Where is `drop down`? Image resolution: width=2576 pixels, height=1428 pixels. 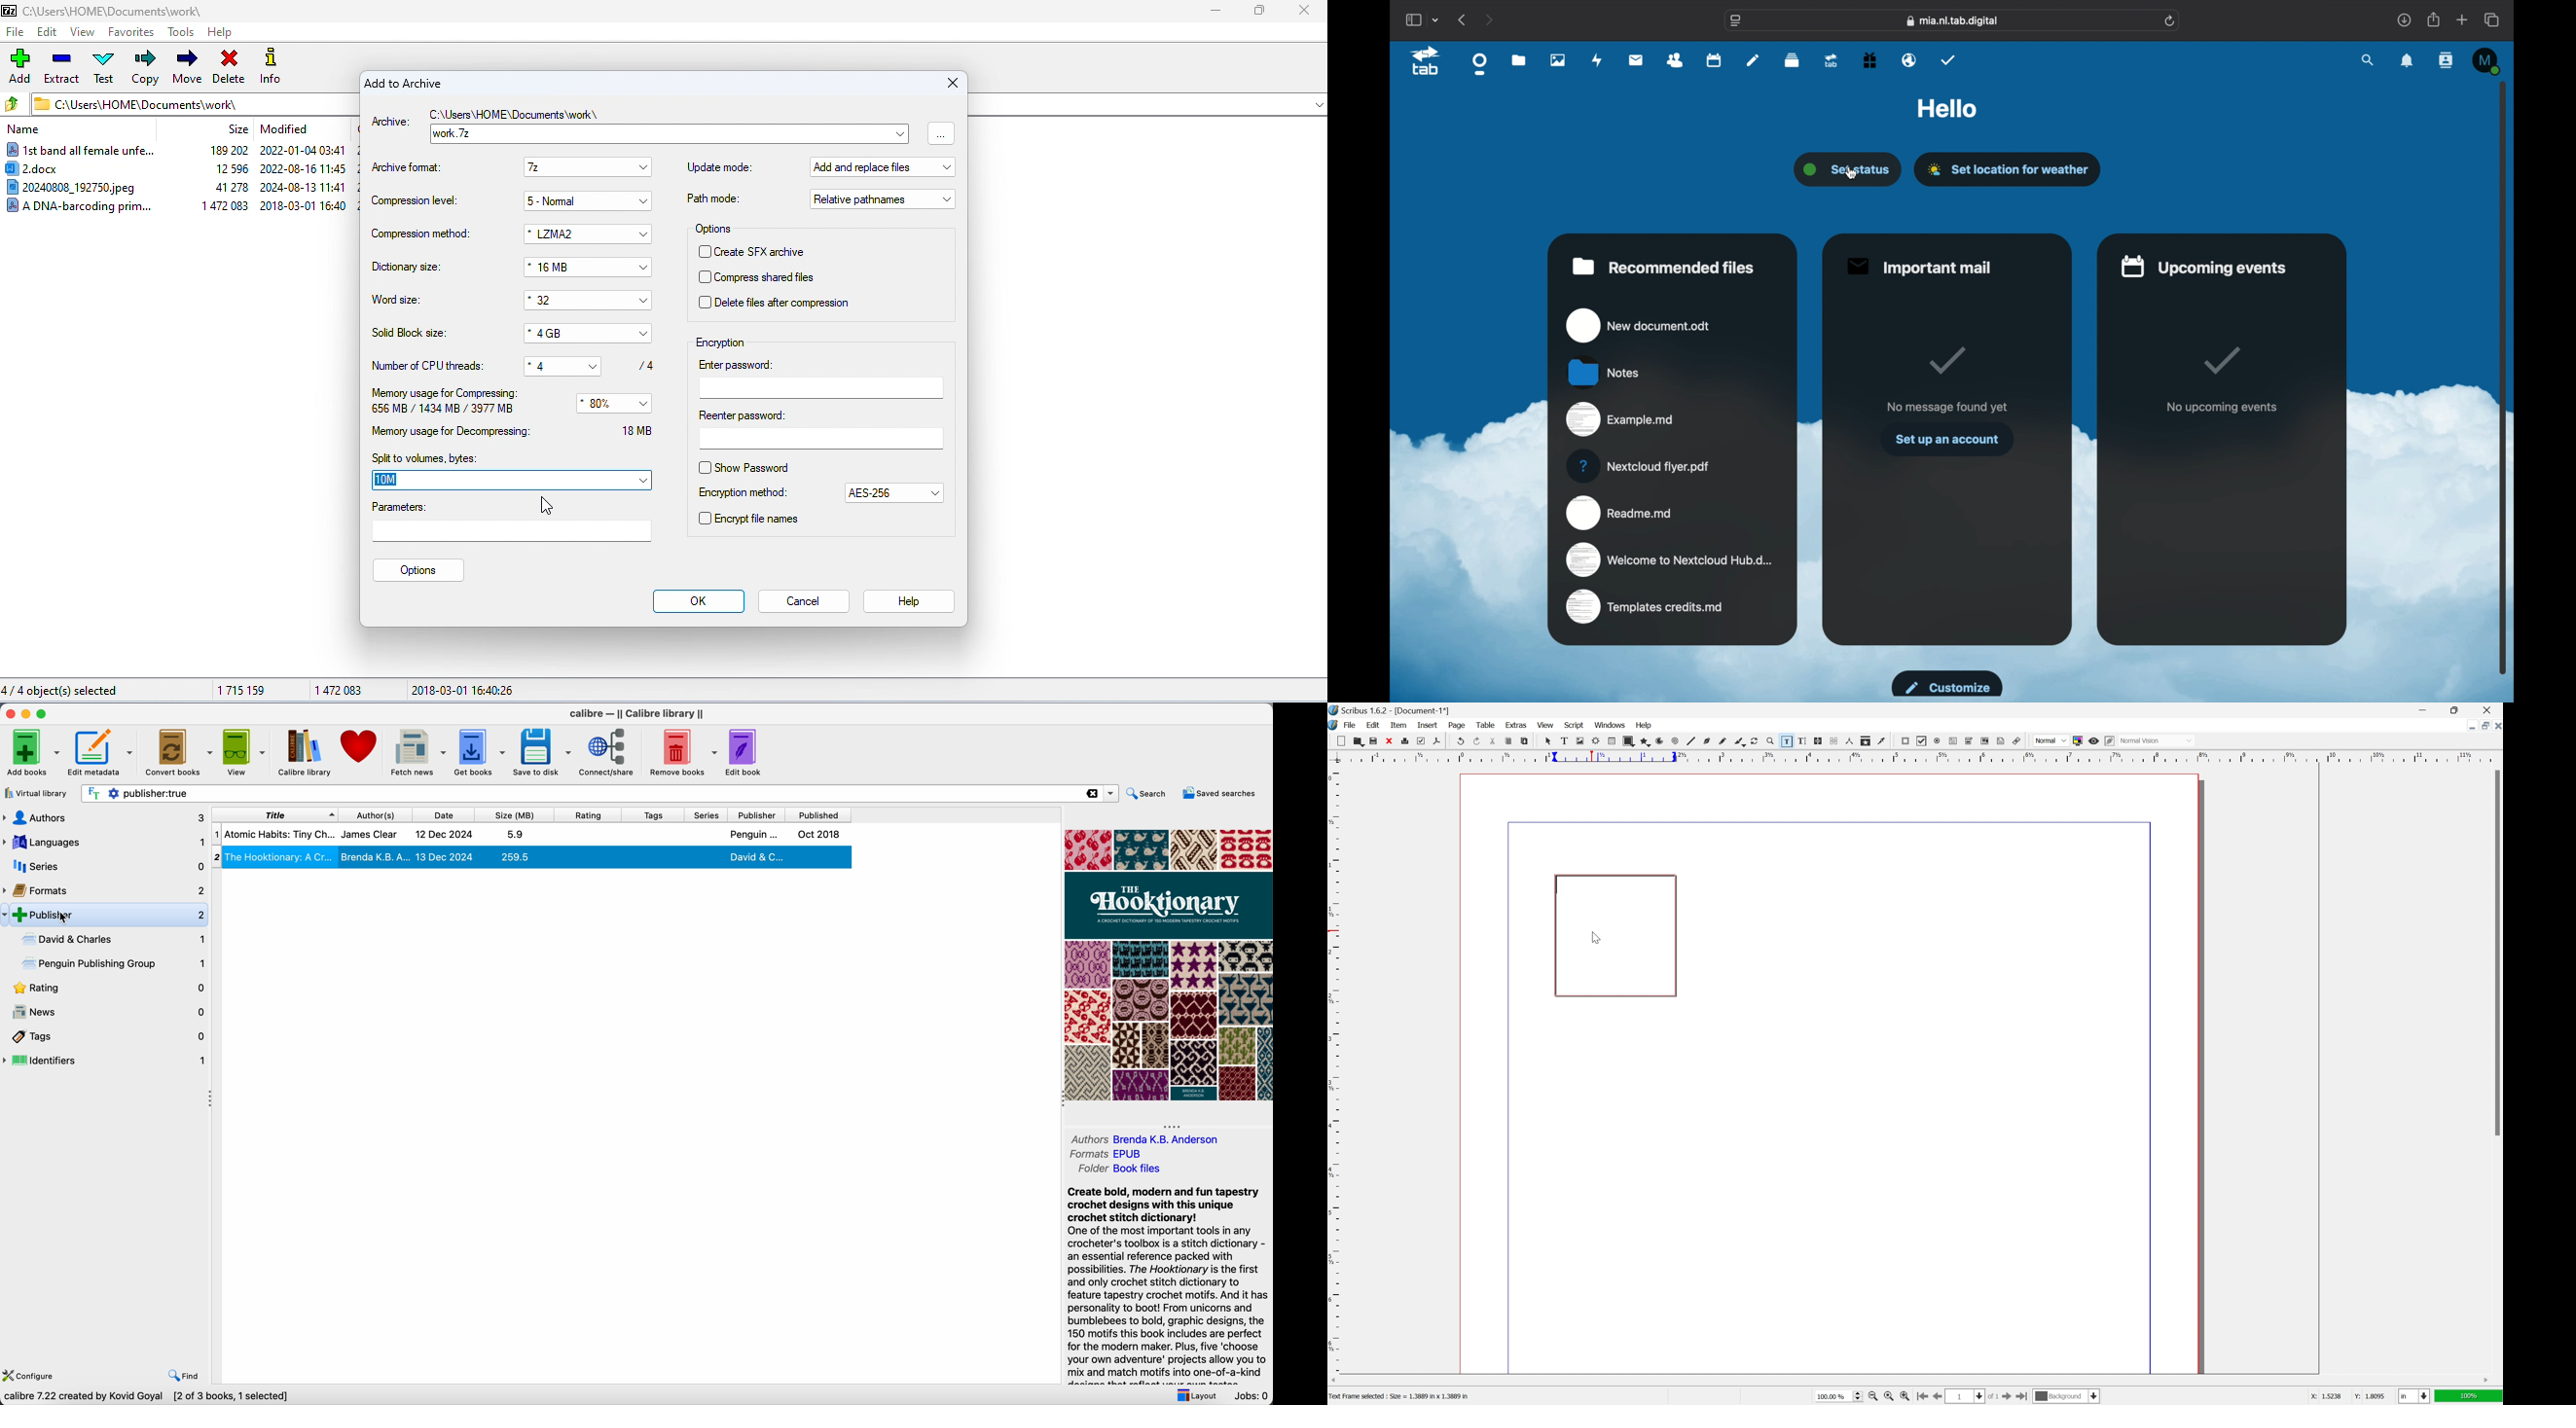
drop down is located at coordinates (644, 235).